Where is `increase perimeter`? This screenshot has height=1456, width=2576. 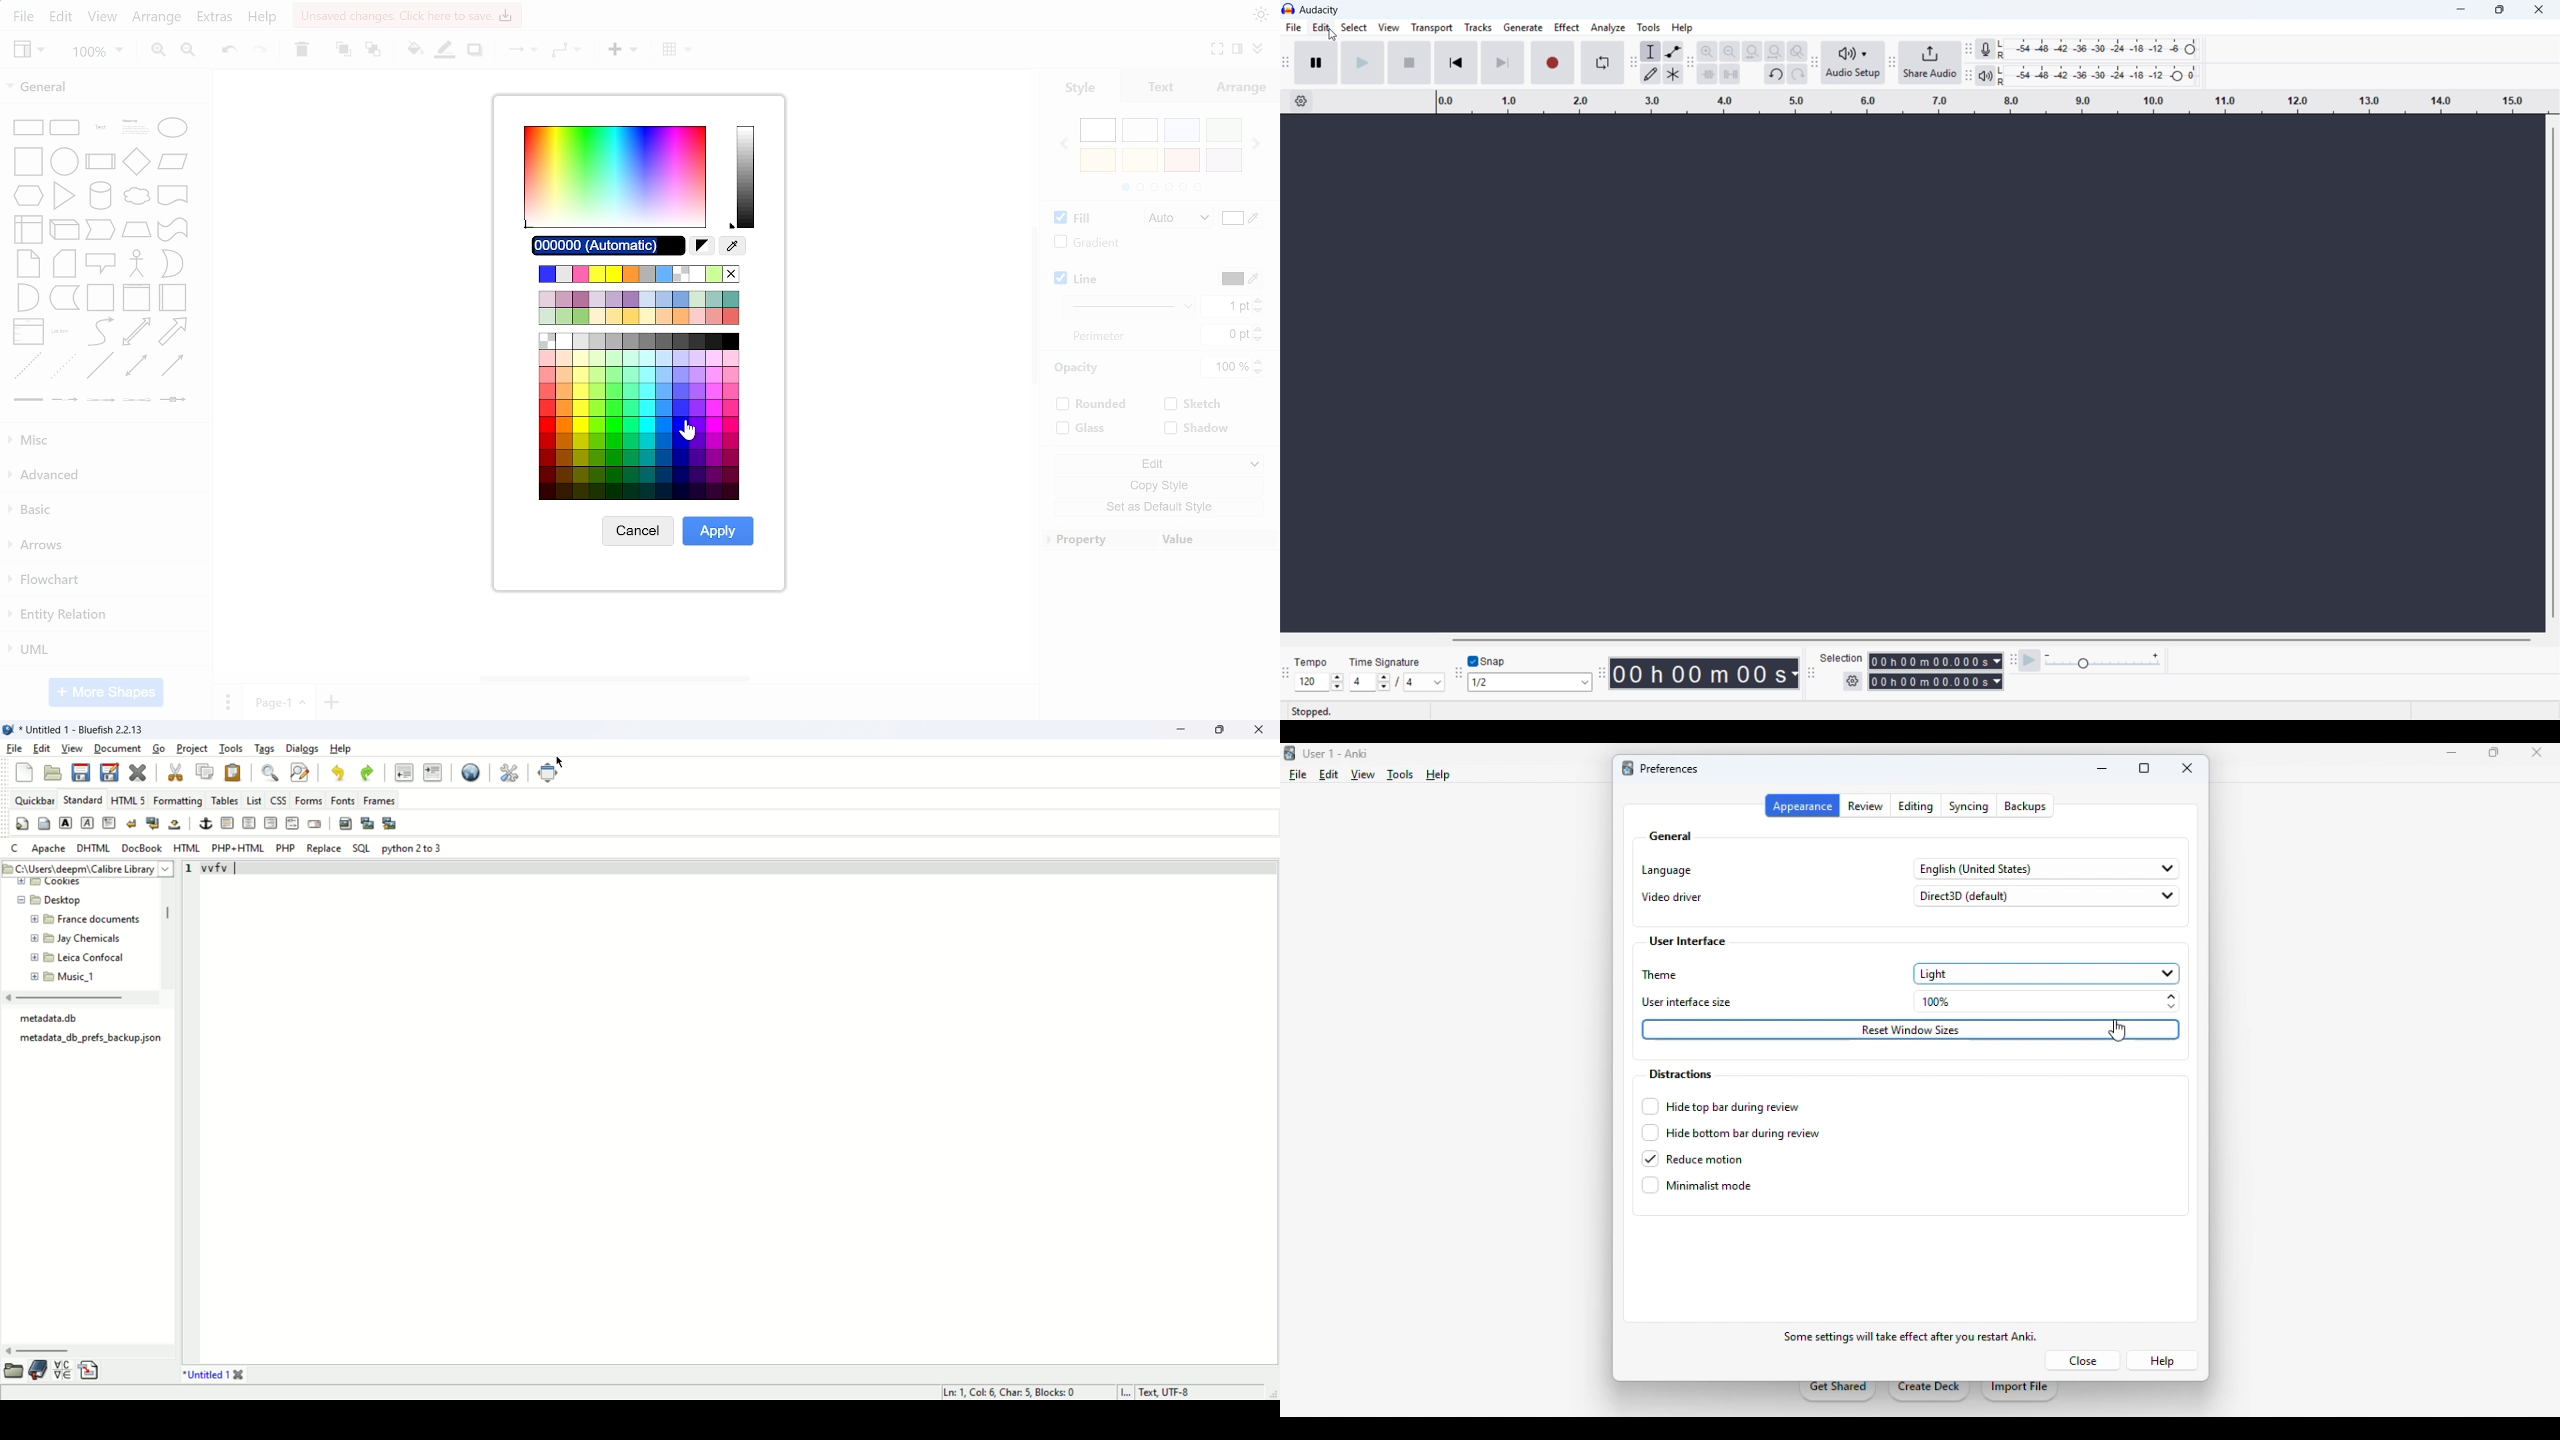 increase perimeter is located at coordinates (1258, 328).